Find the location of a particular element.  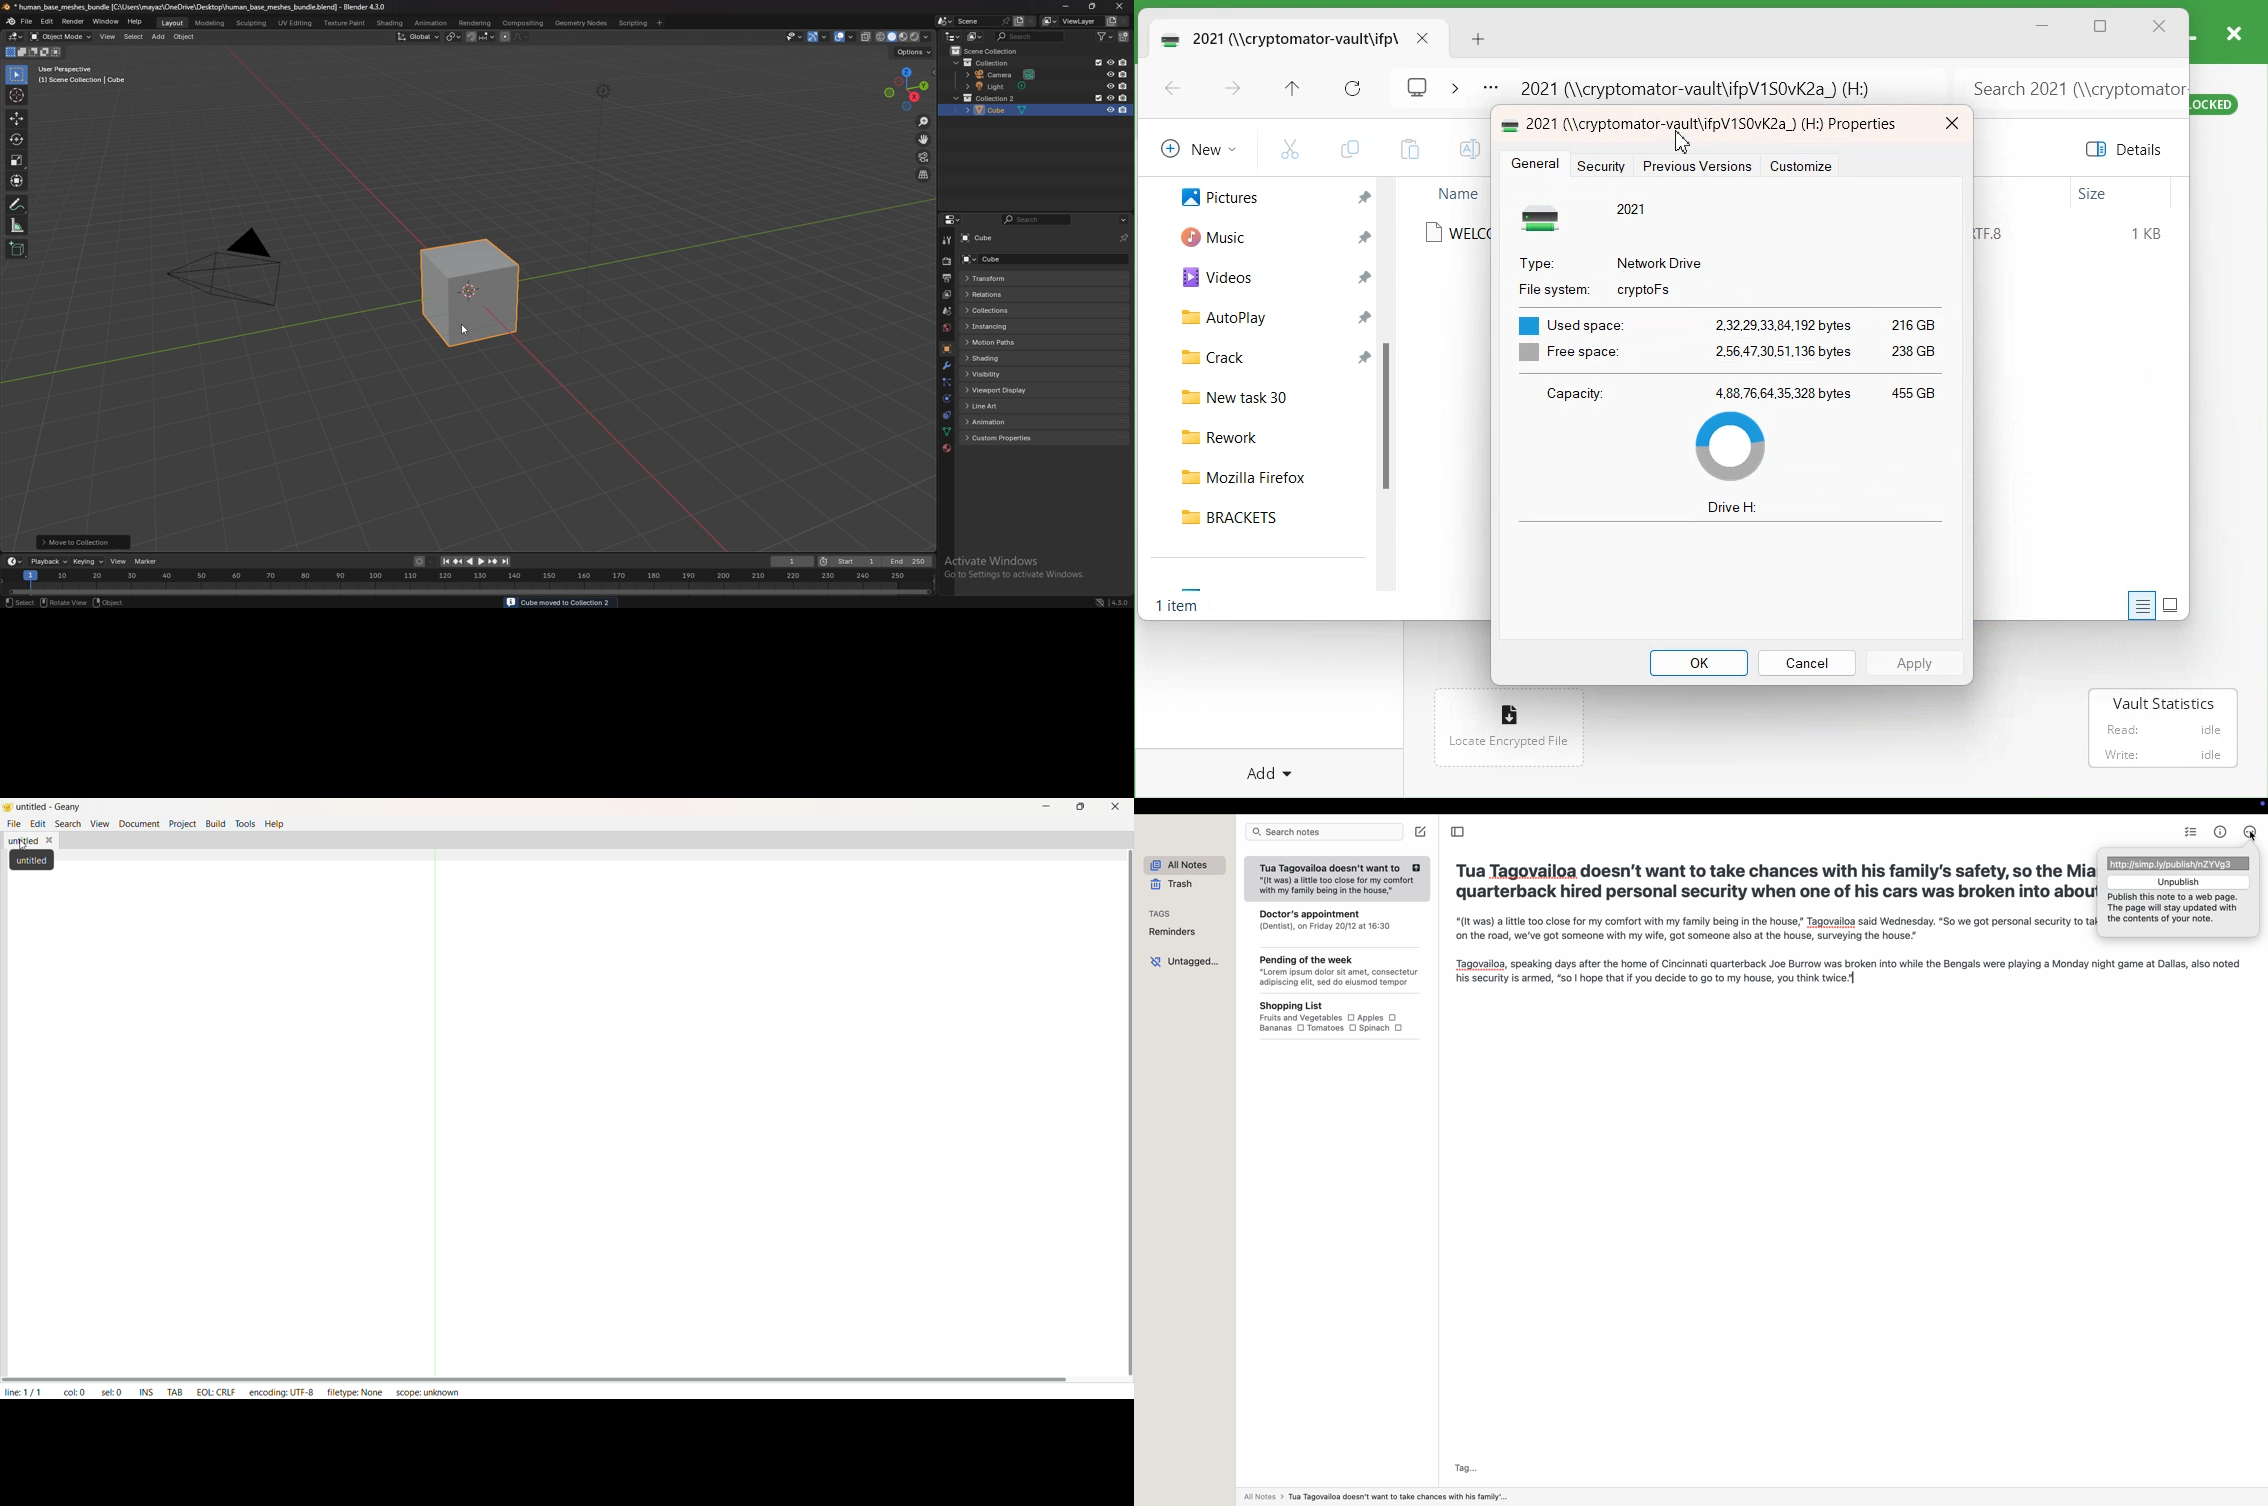

Name is located at coordinates (1457, 193).